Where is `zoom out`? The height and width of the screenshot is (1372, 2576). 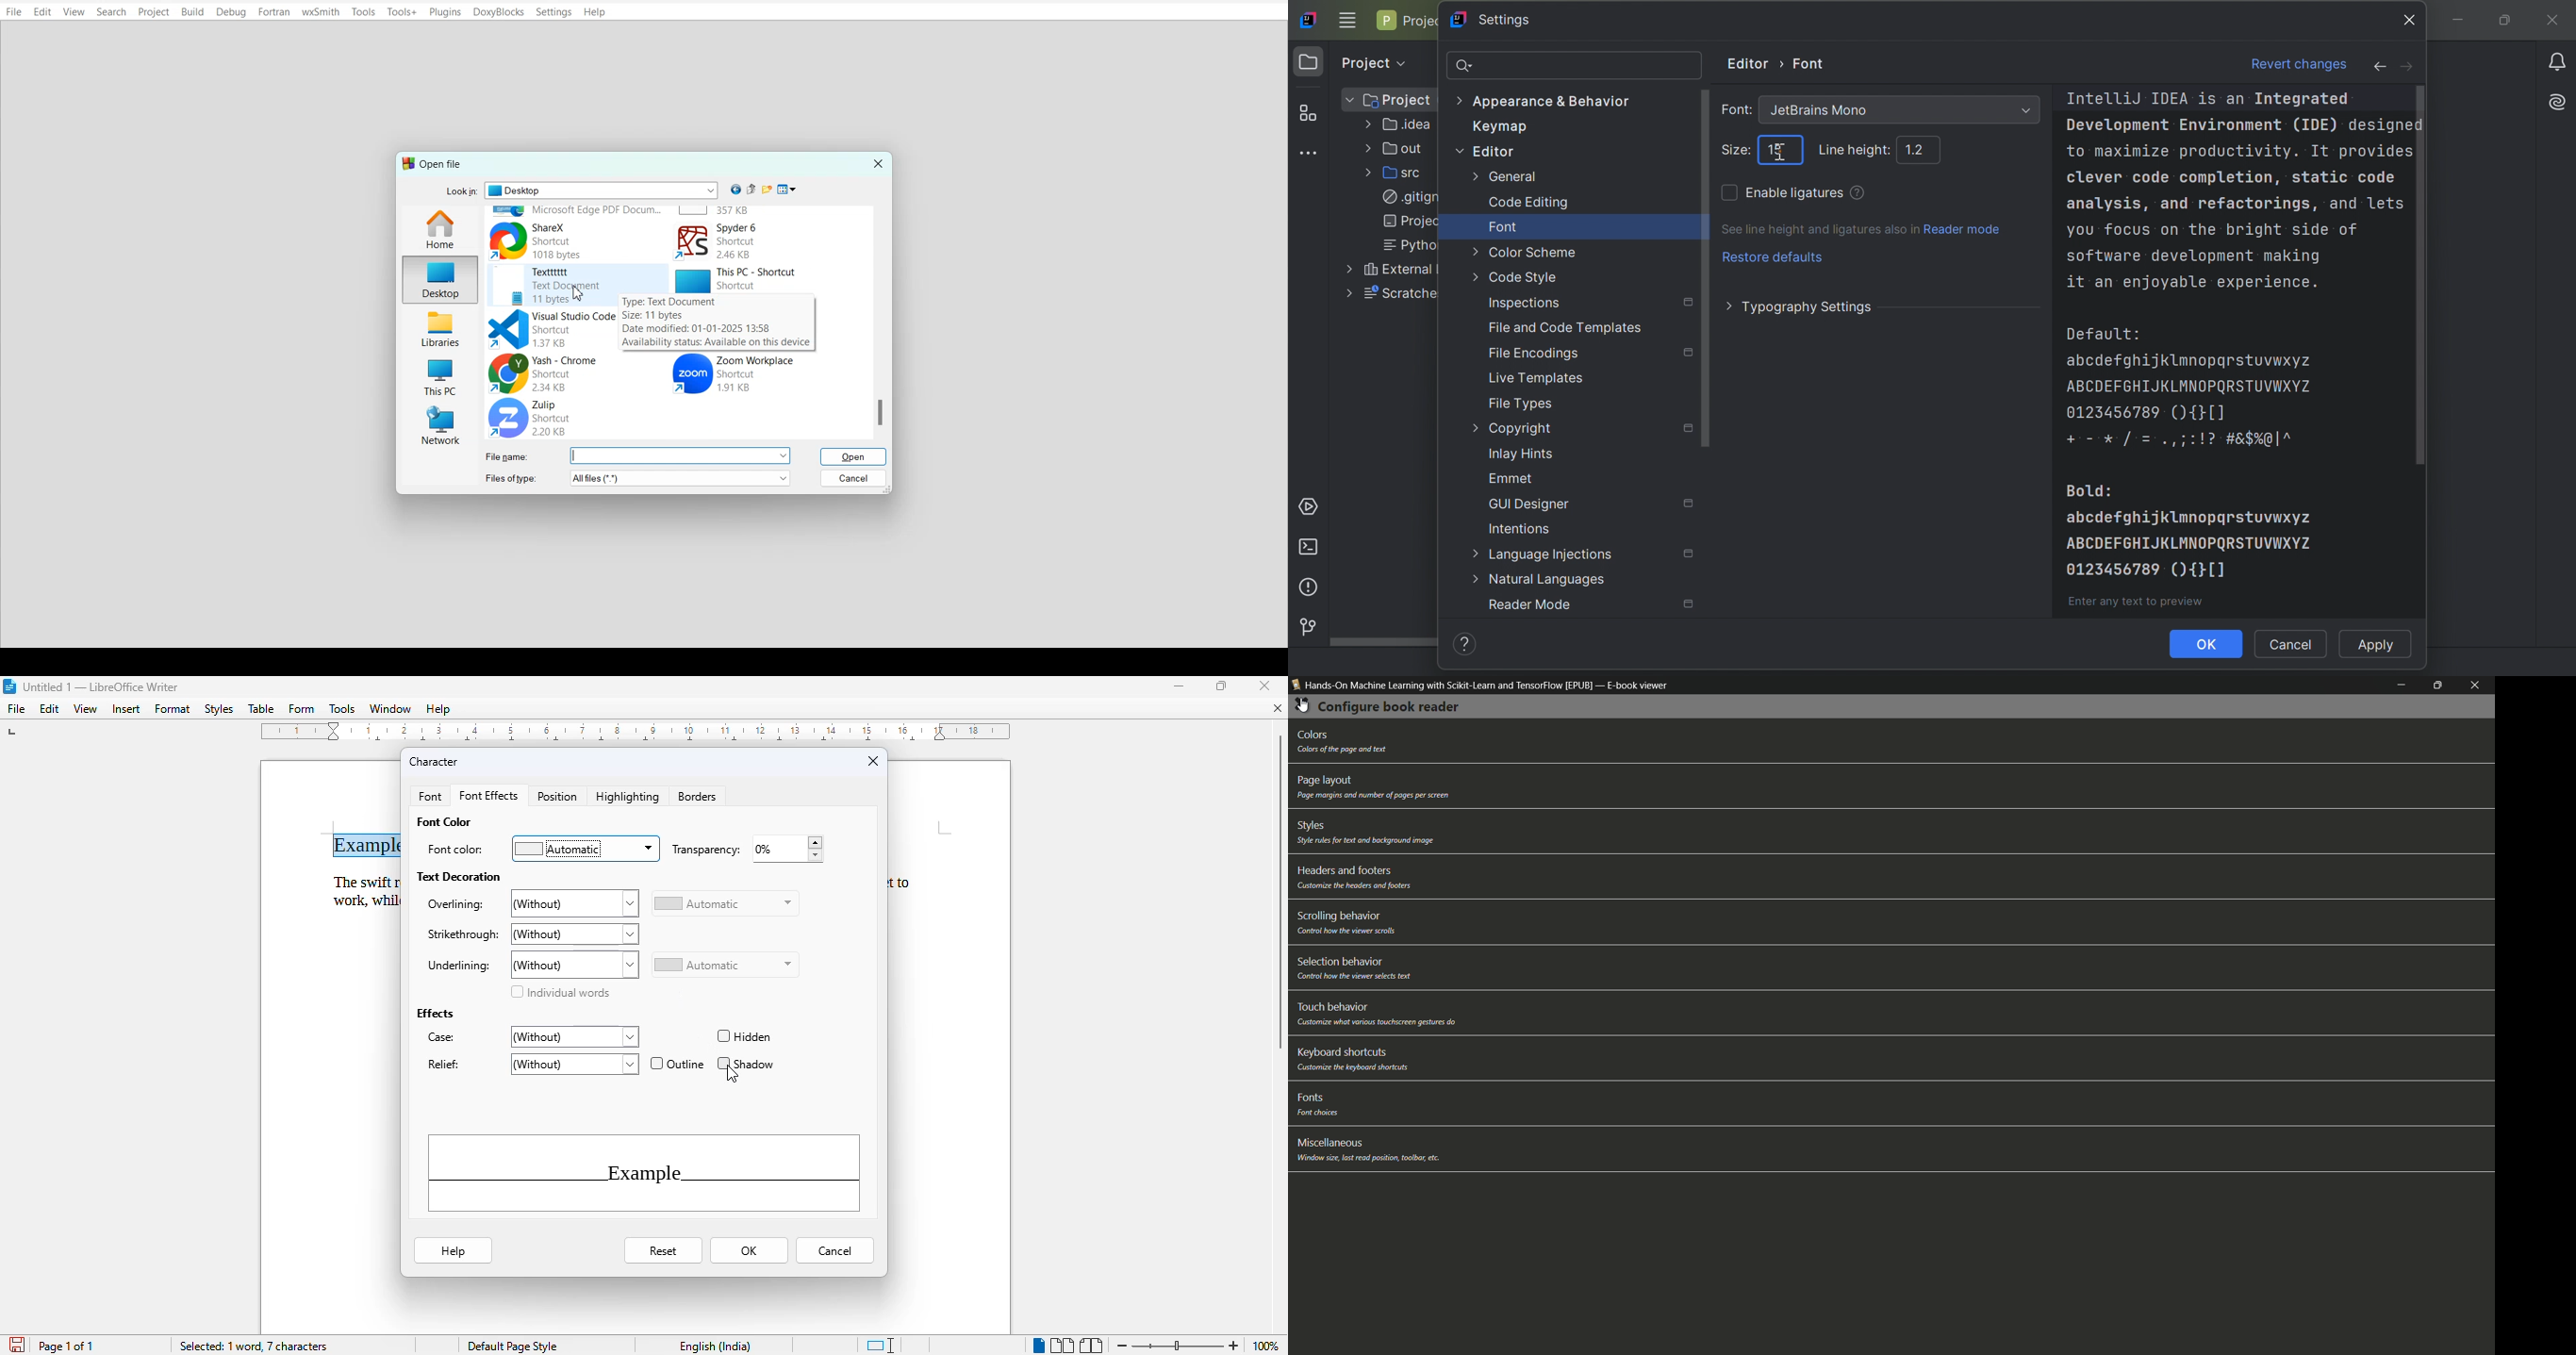
zoom out is located at coordinates (1122, 1346).